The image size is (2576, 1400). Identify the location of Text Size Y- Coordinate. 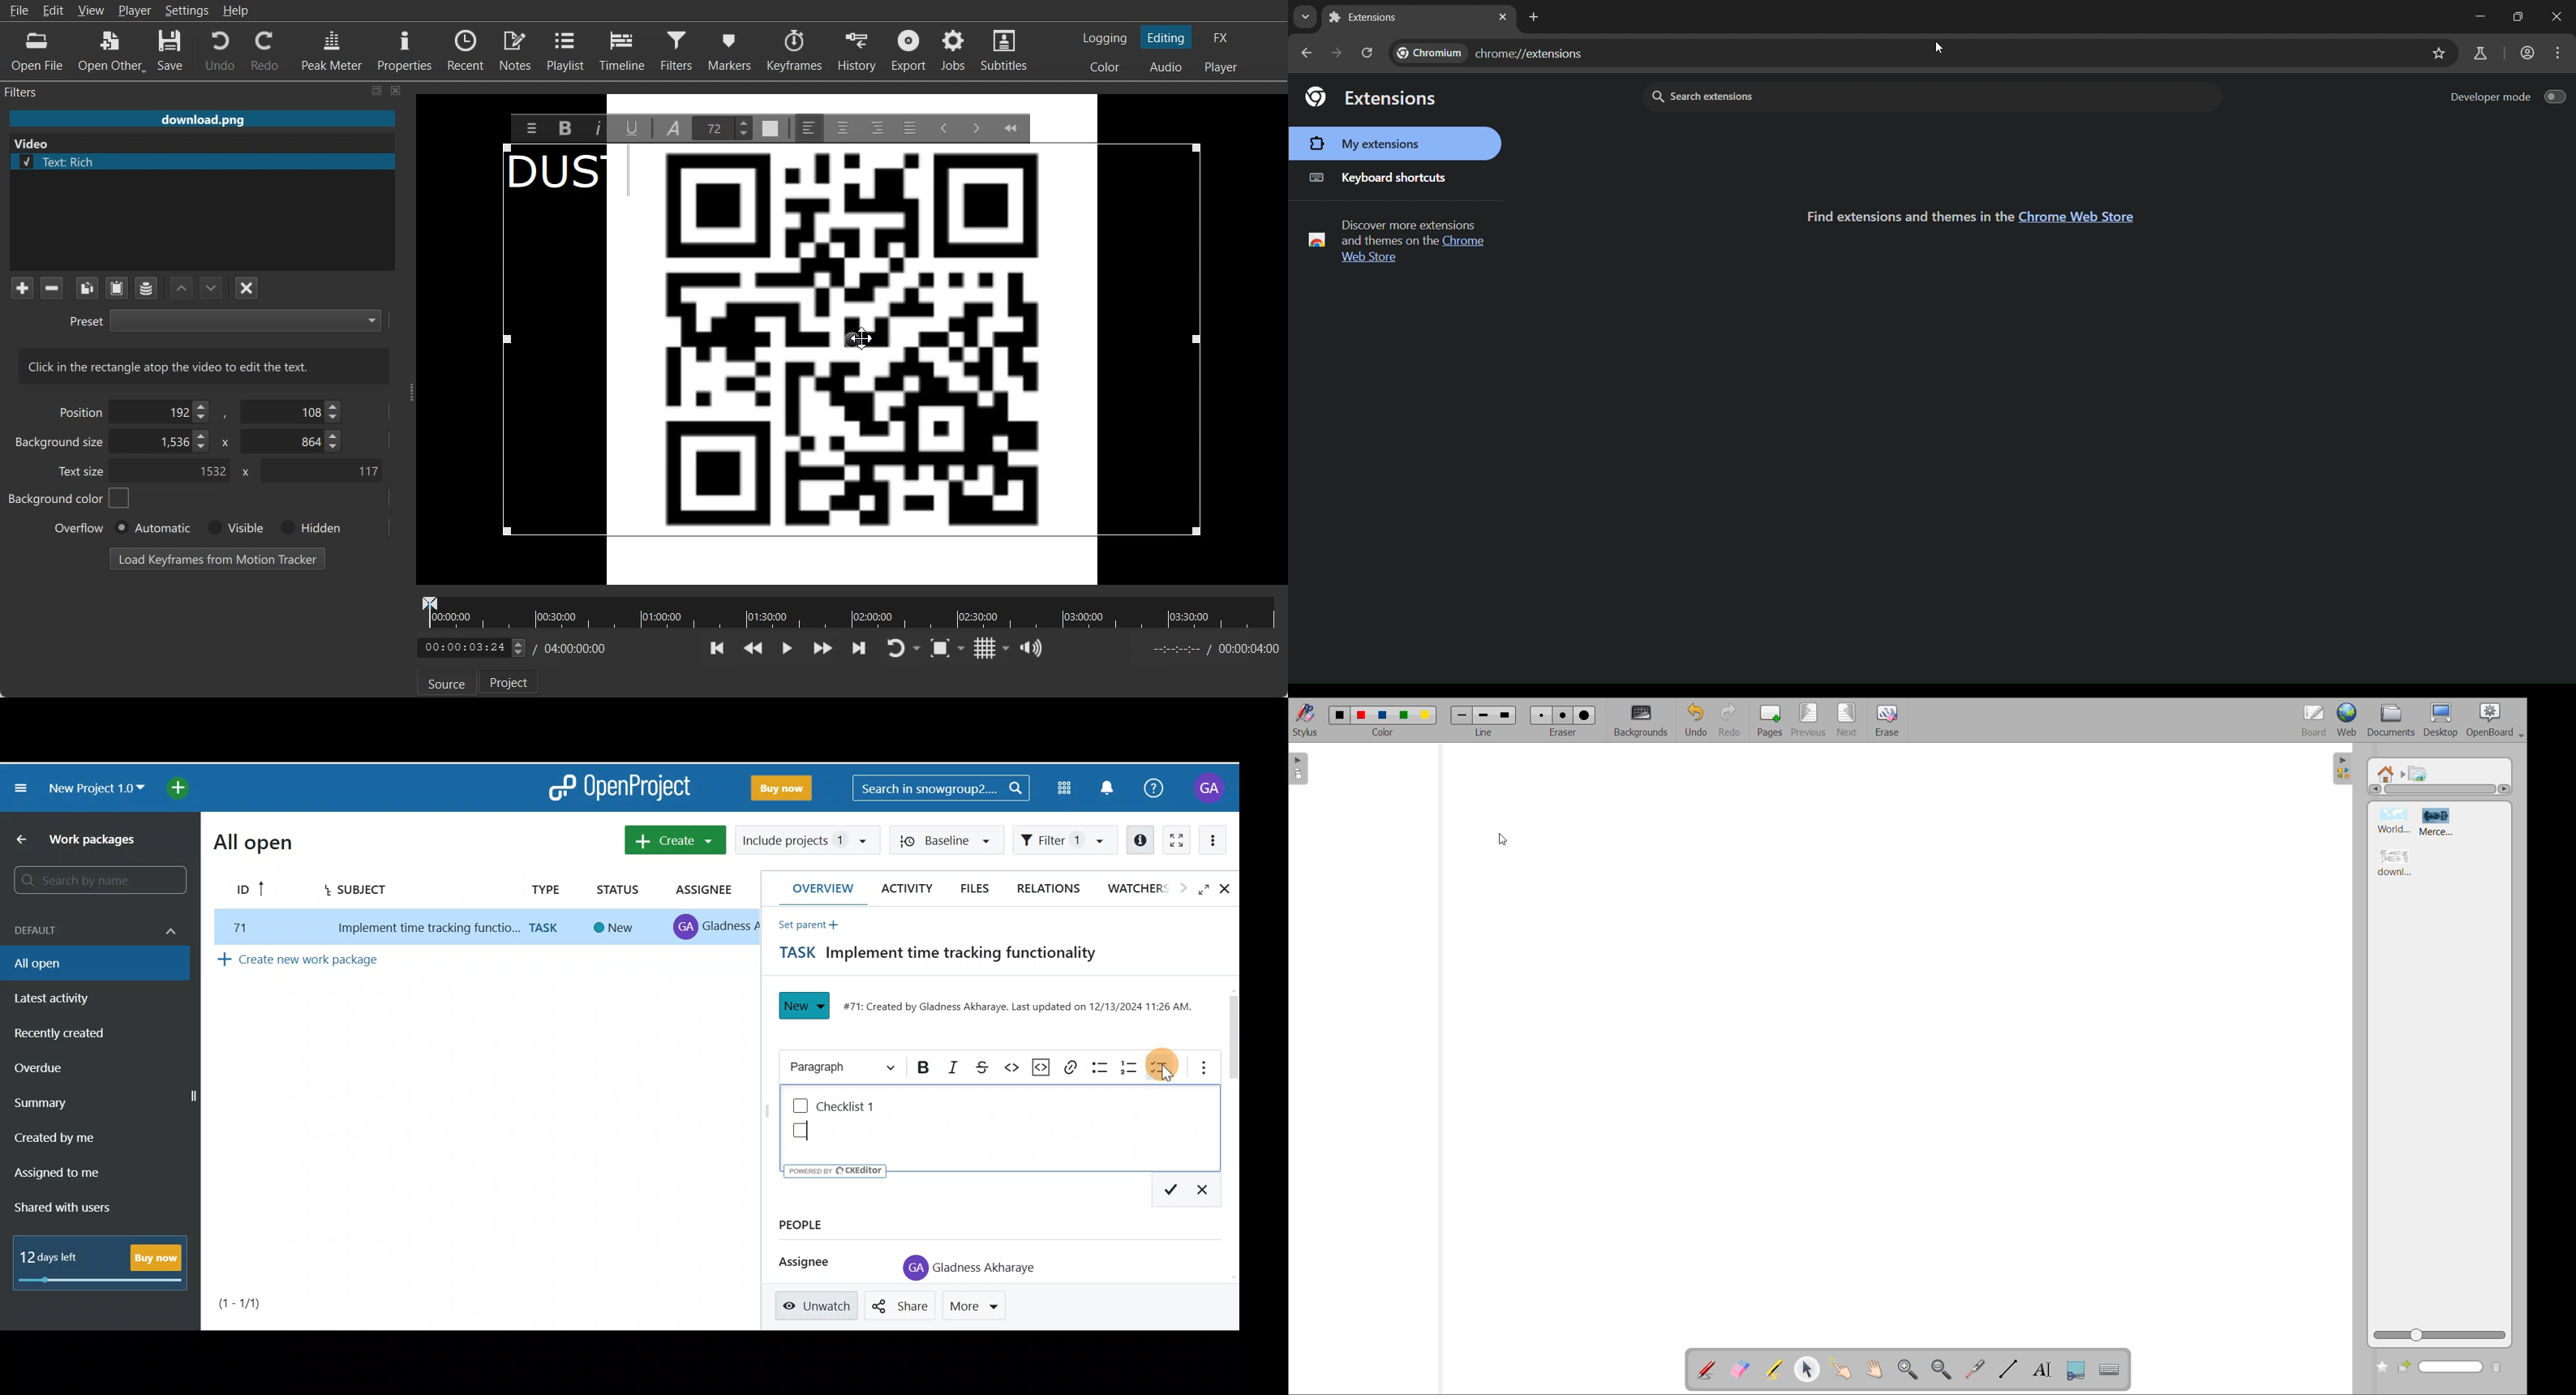
(321, 470).